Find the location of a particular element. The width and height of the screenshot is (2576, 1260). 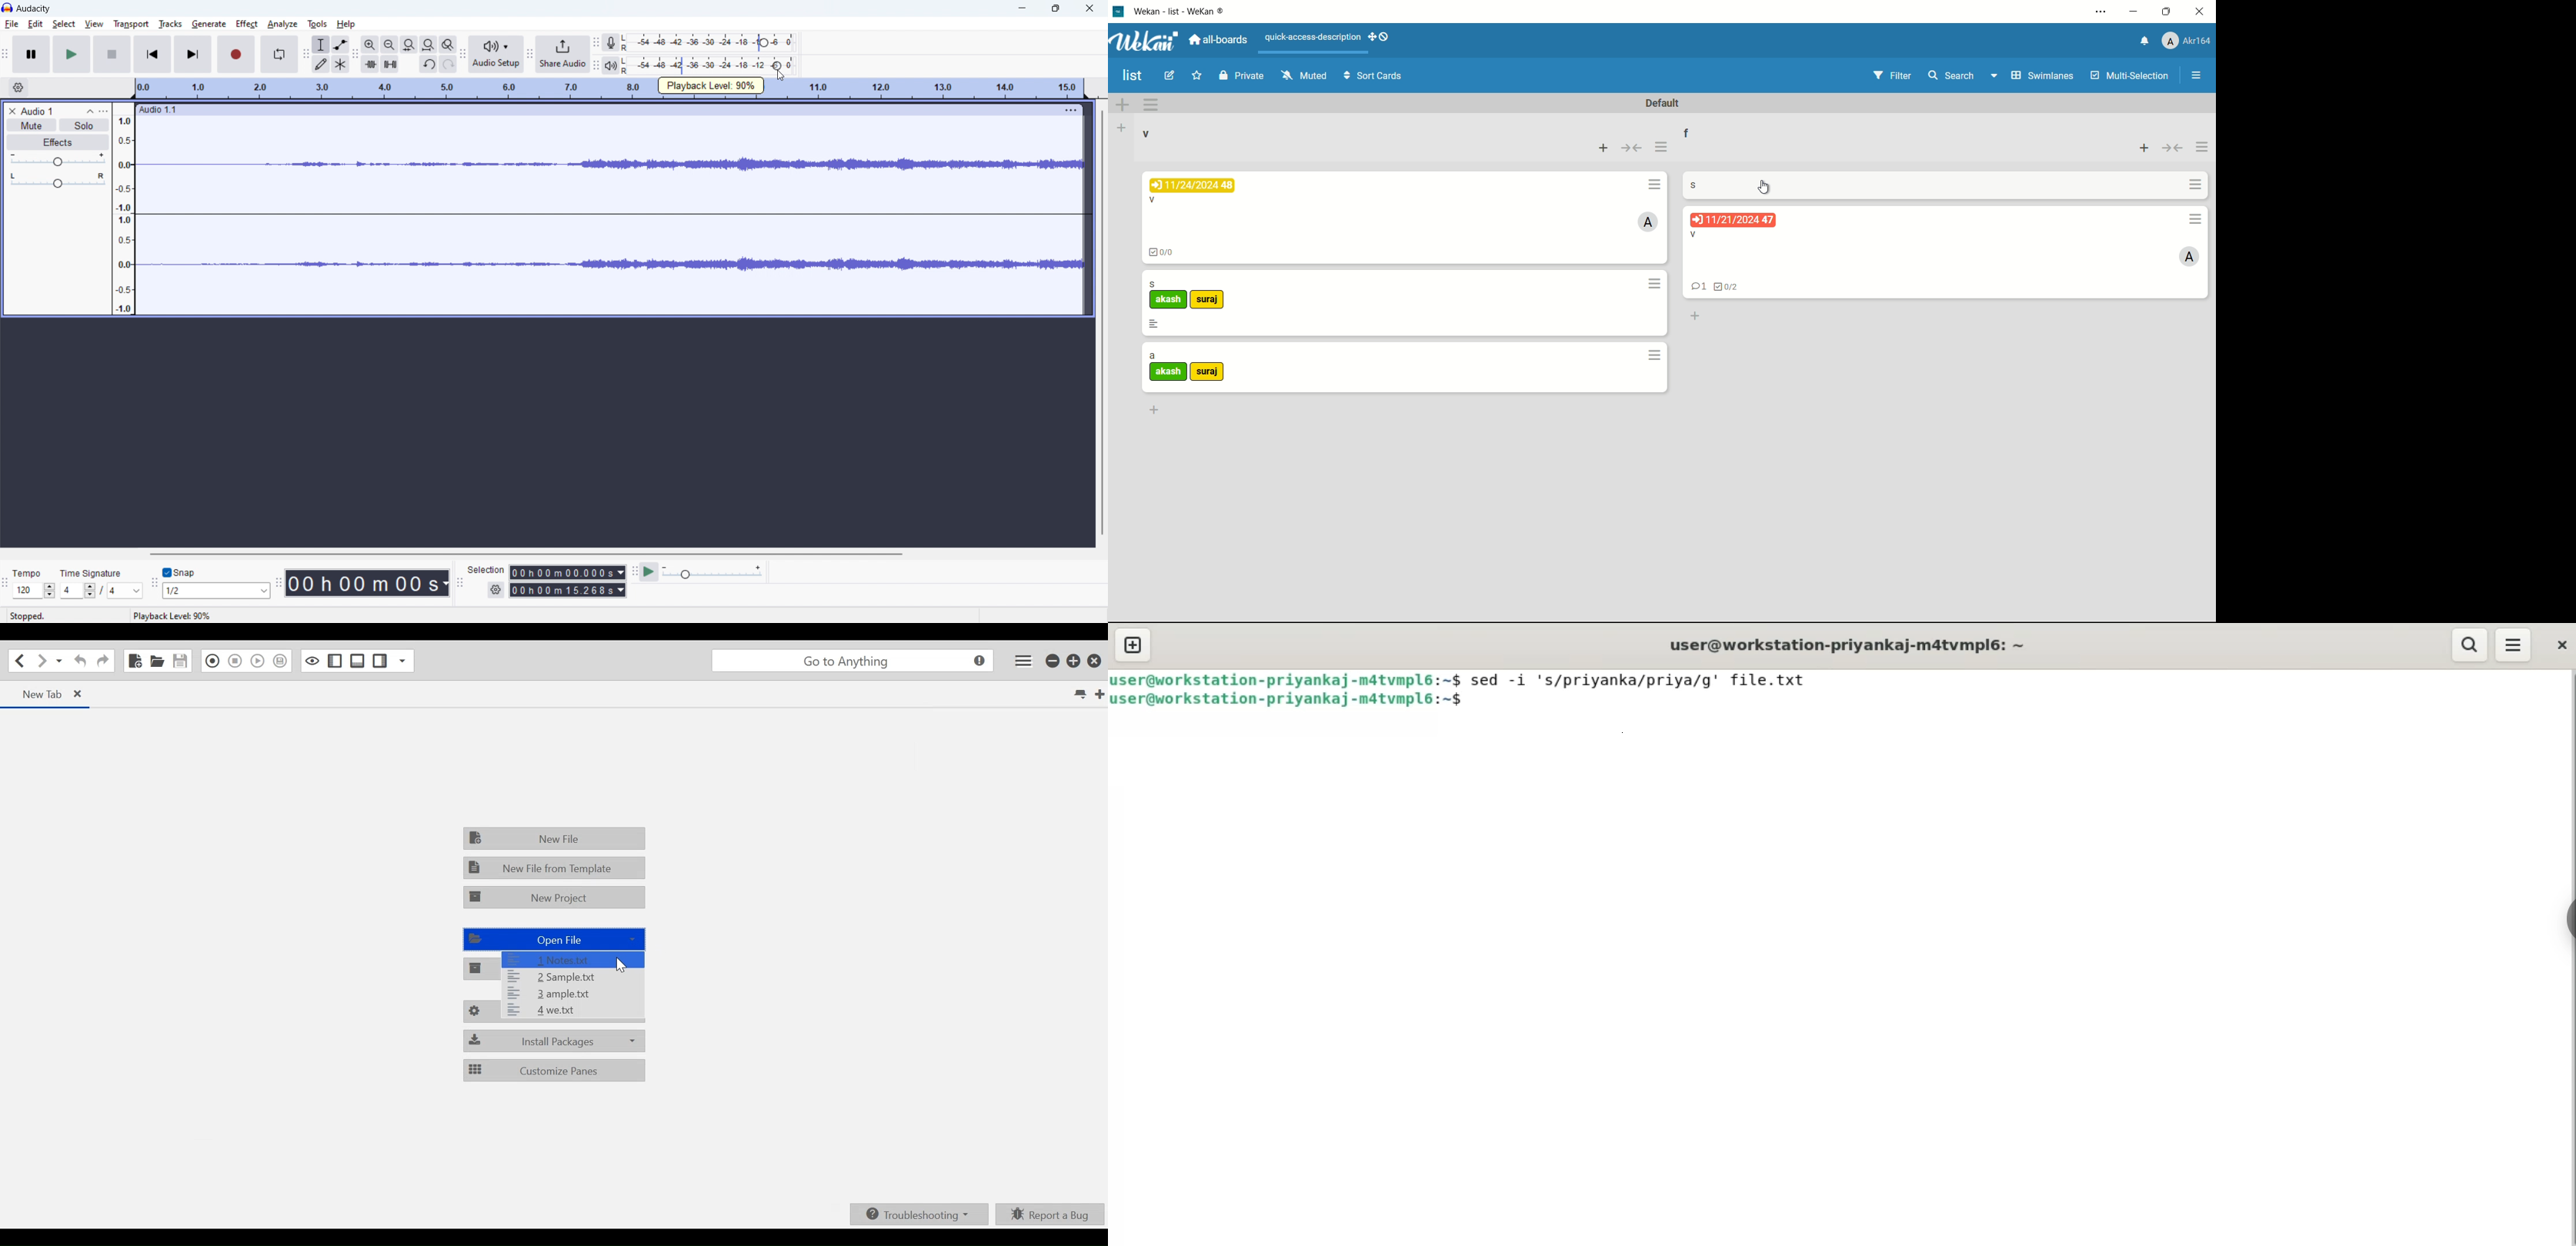

time is located at coordinates (368, 583).